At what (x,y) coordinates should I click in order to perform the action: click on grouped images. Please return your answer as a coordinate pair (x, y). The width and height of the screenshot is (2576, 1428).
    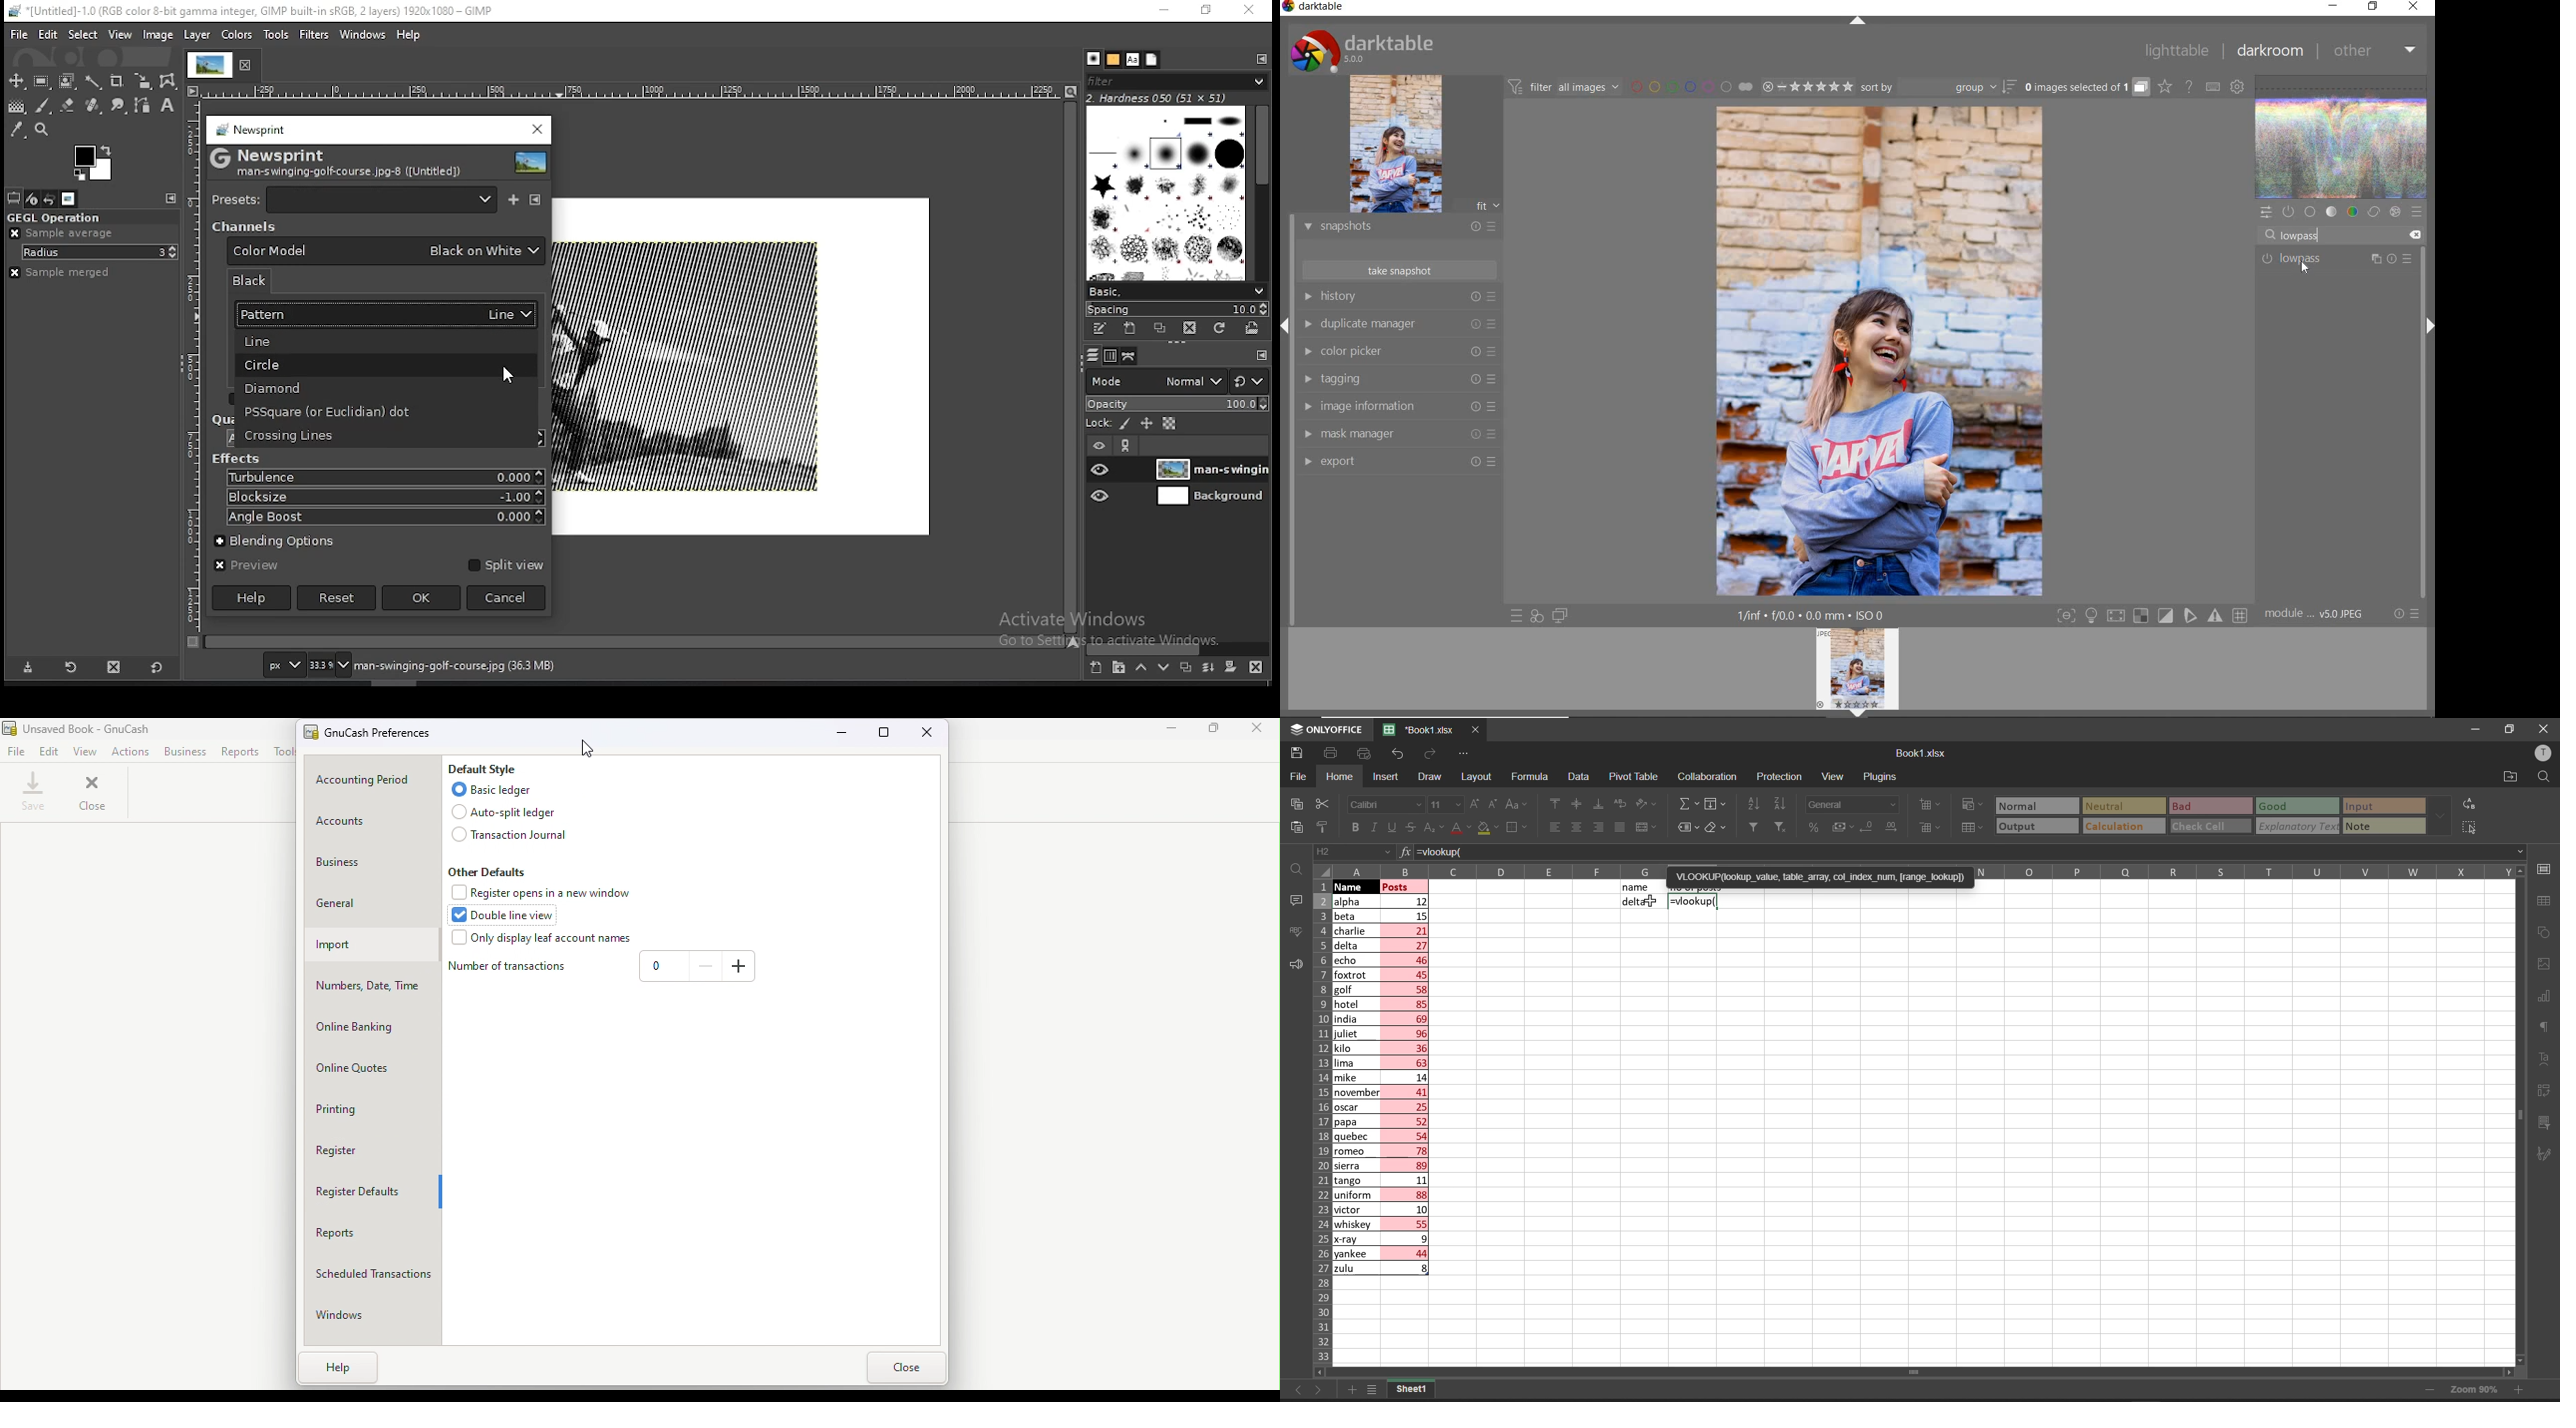
    Looking at the image, I should click on (2086, 87).